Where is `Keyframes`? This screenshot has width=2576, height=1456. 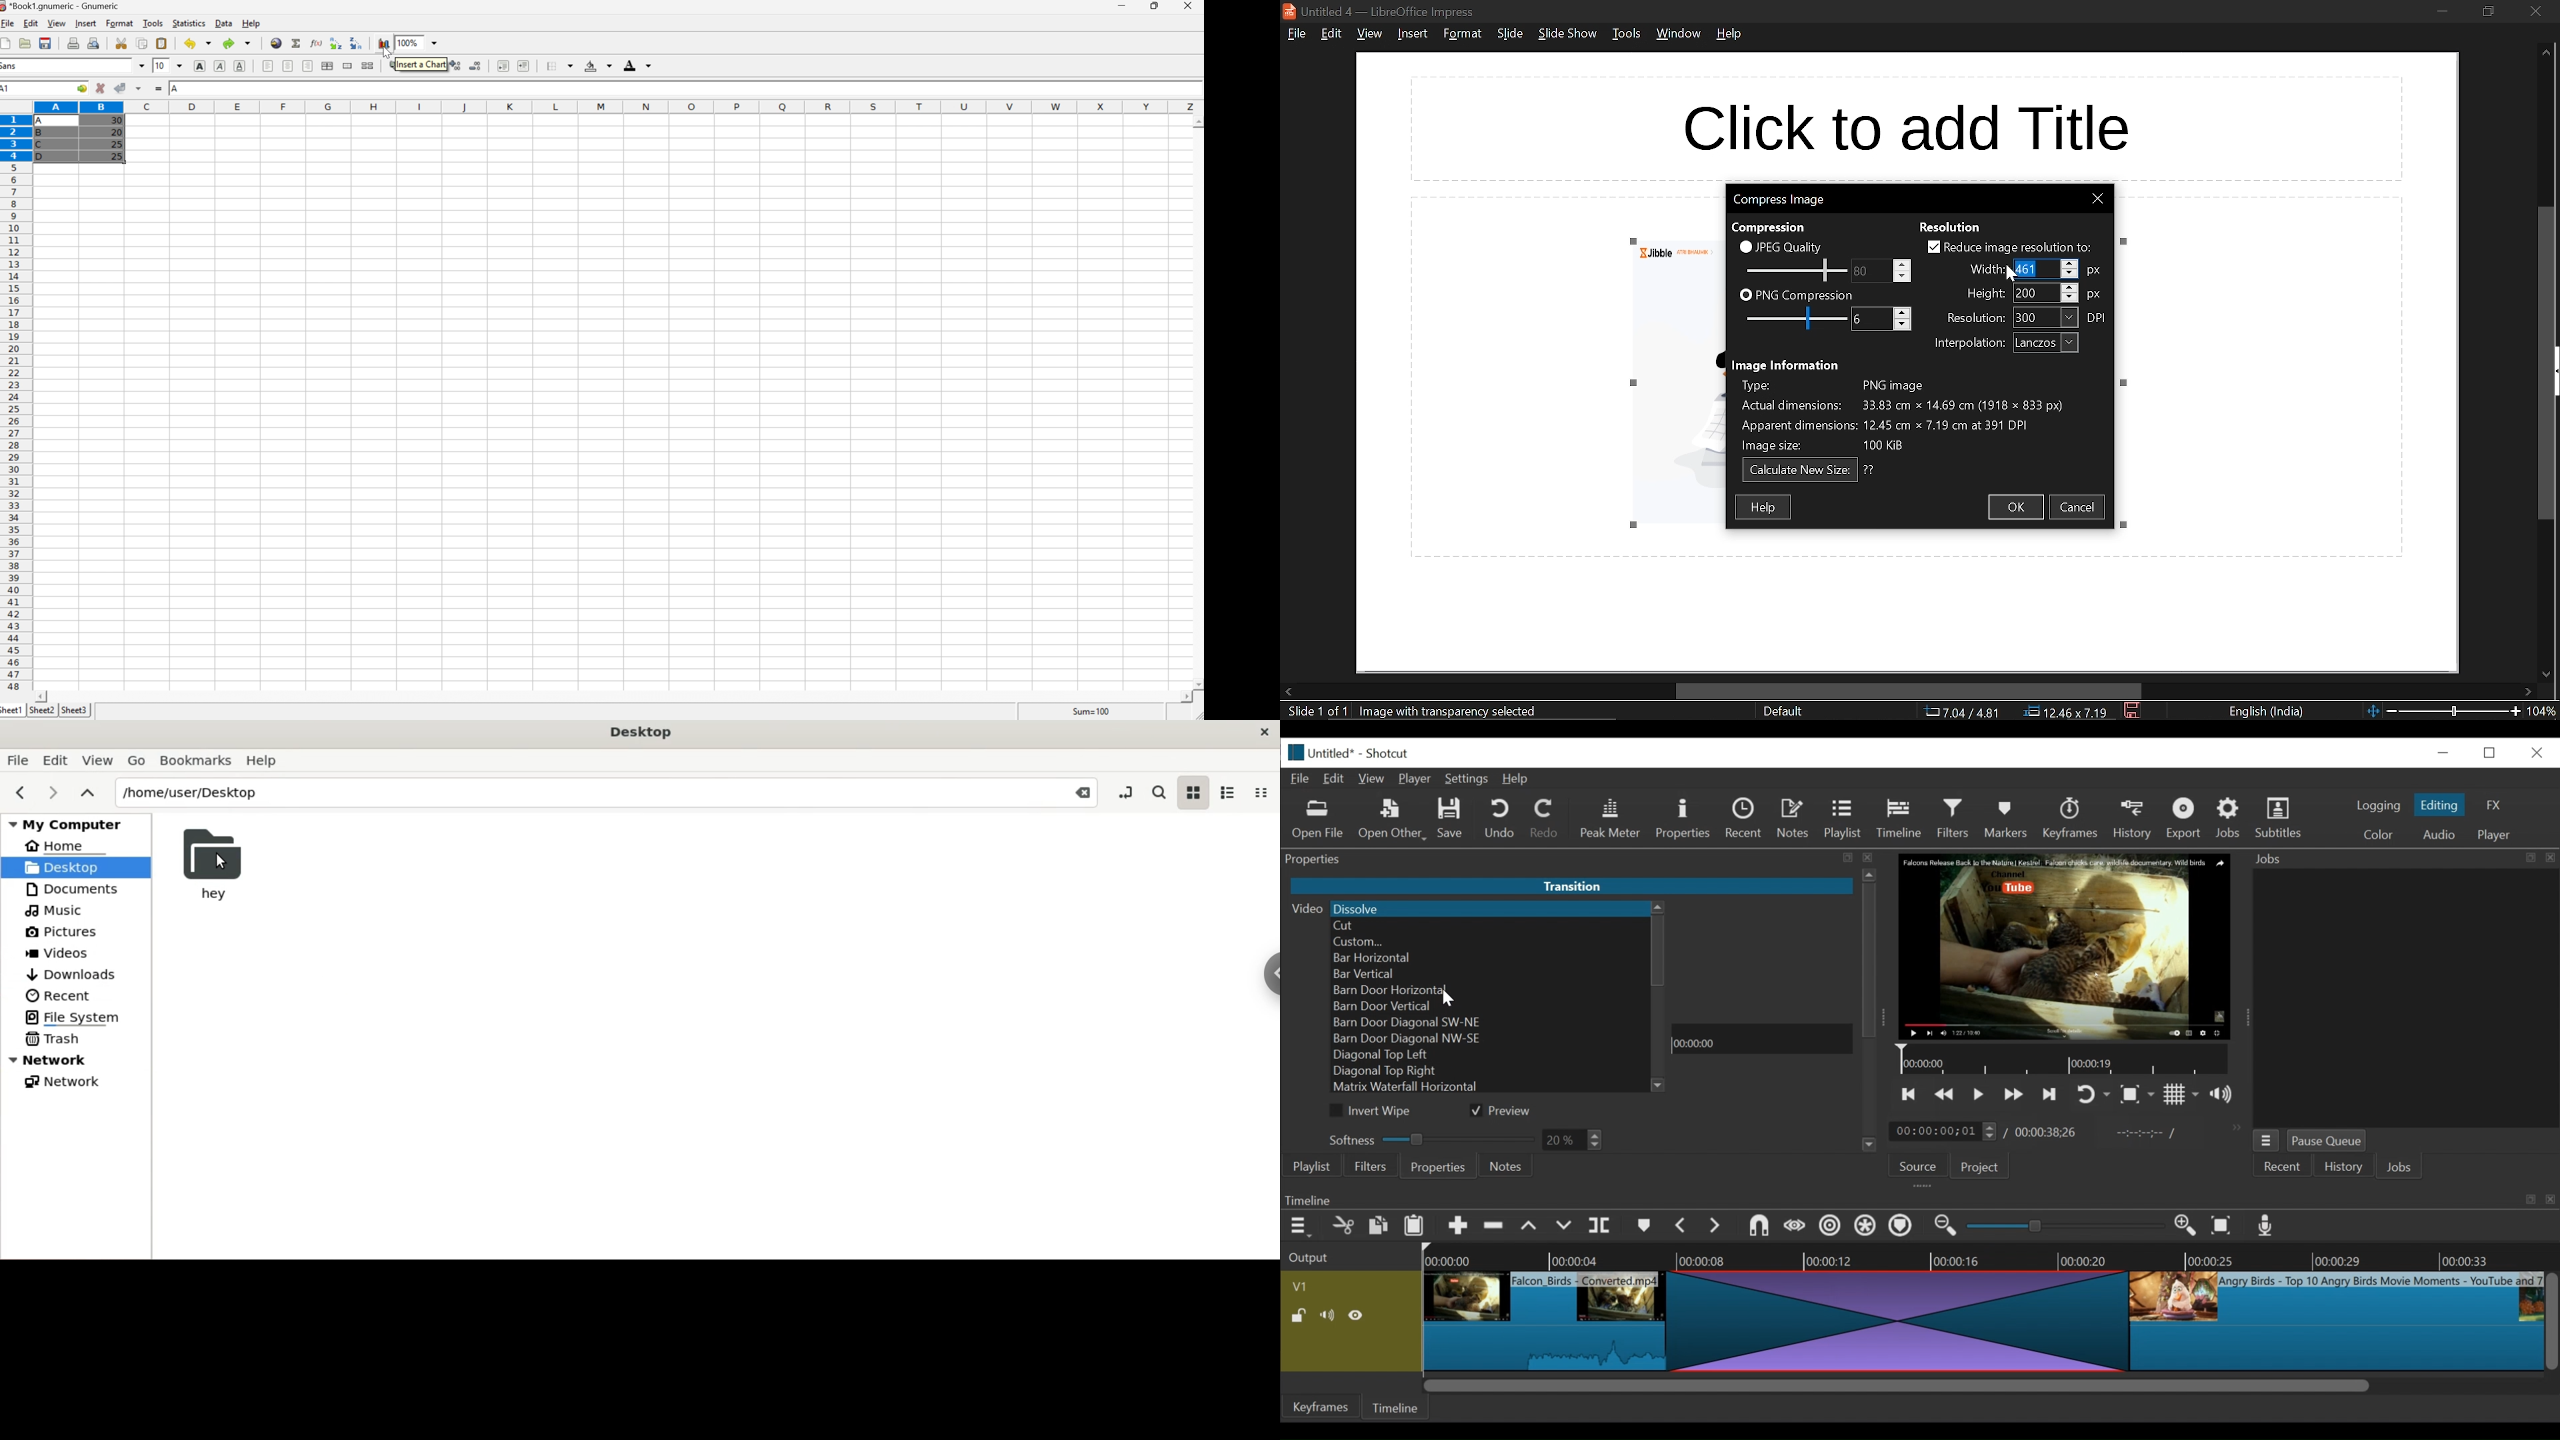 Keyframes is located at coordinates (1322, 1407).